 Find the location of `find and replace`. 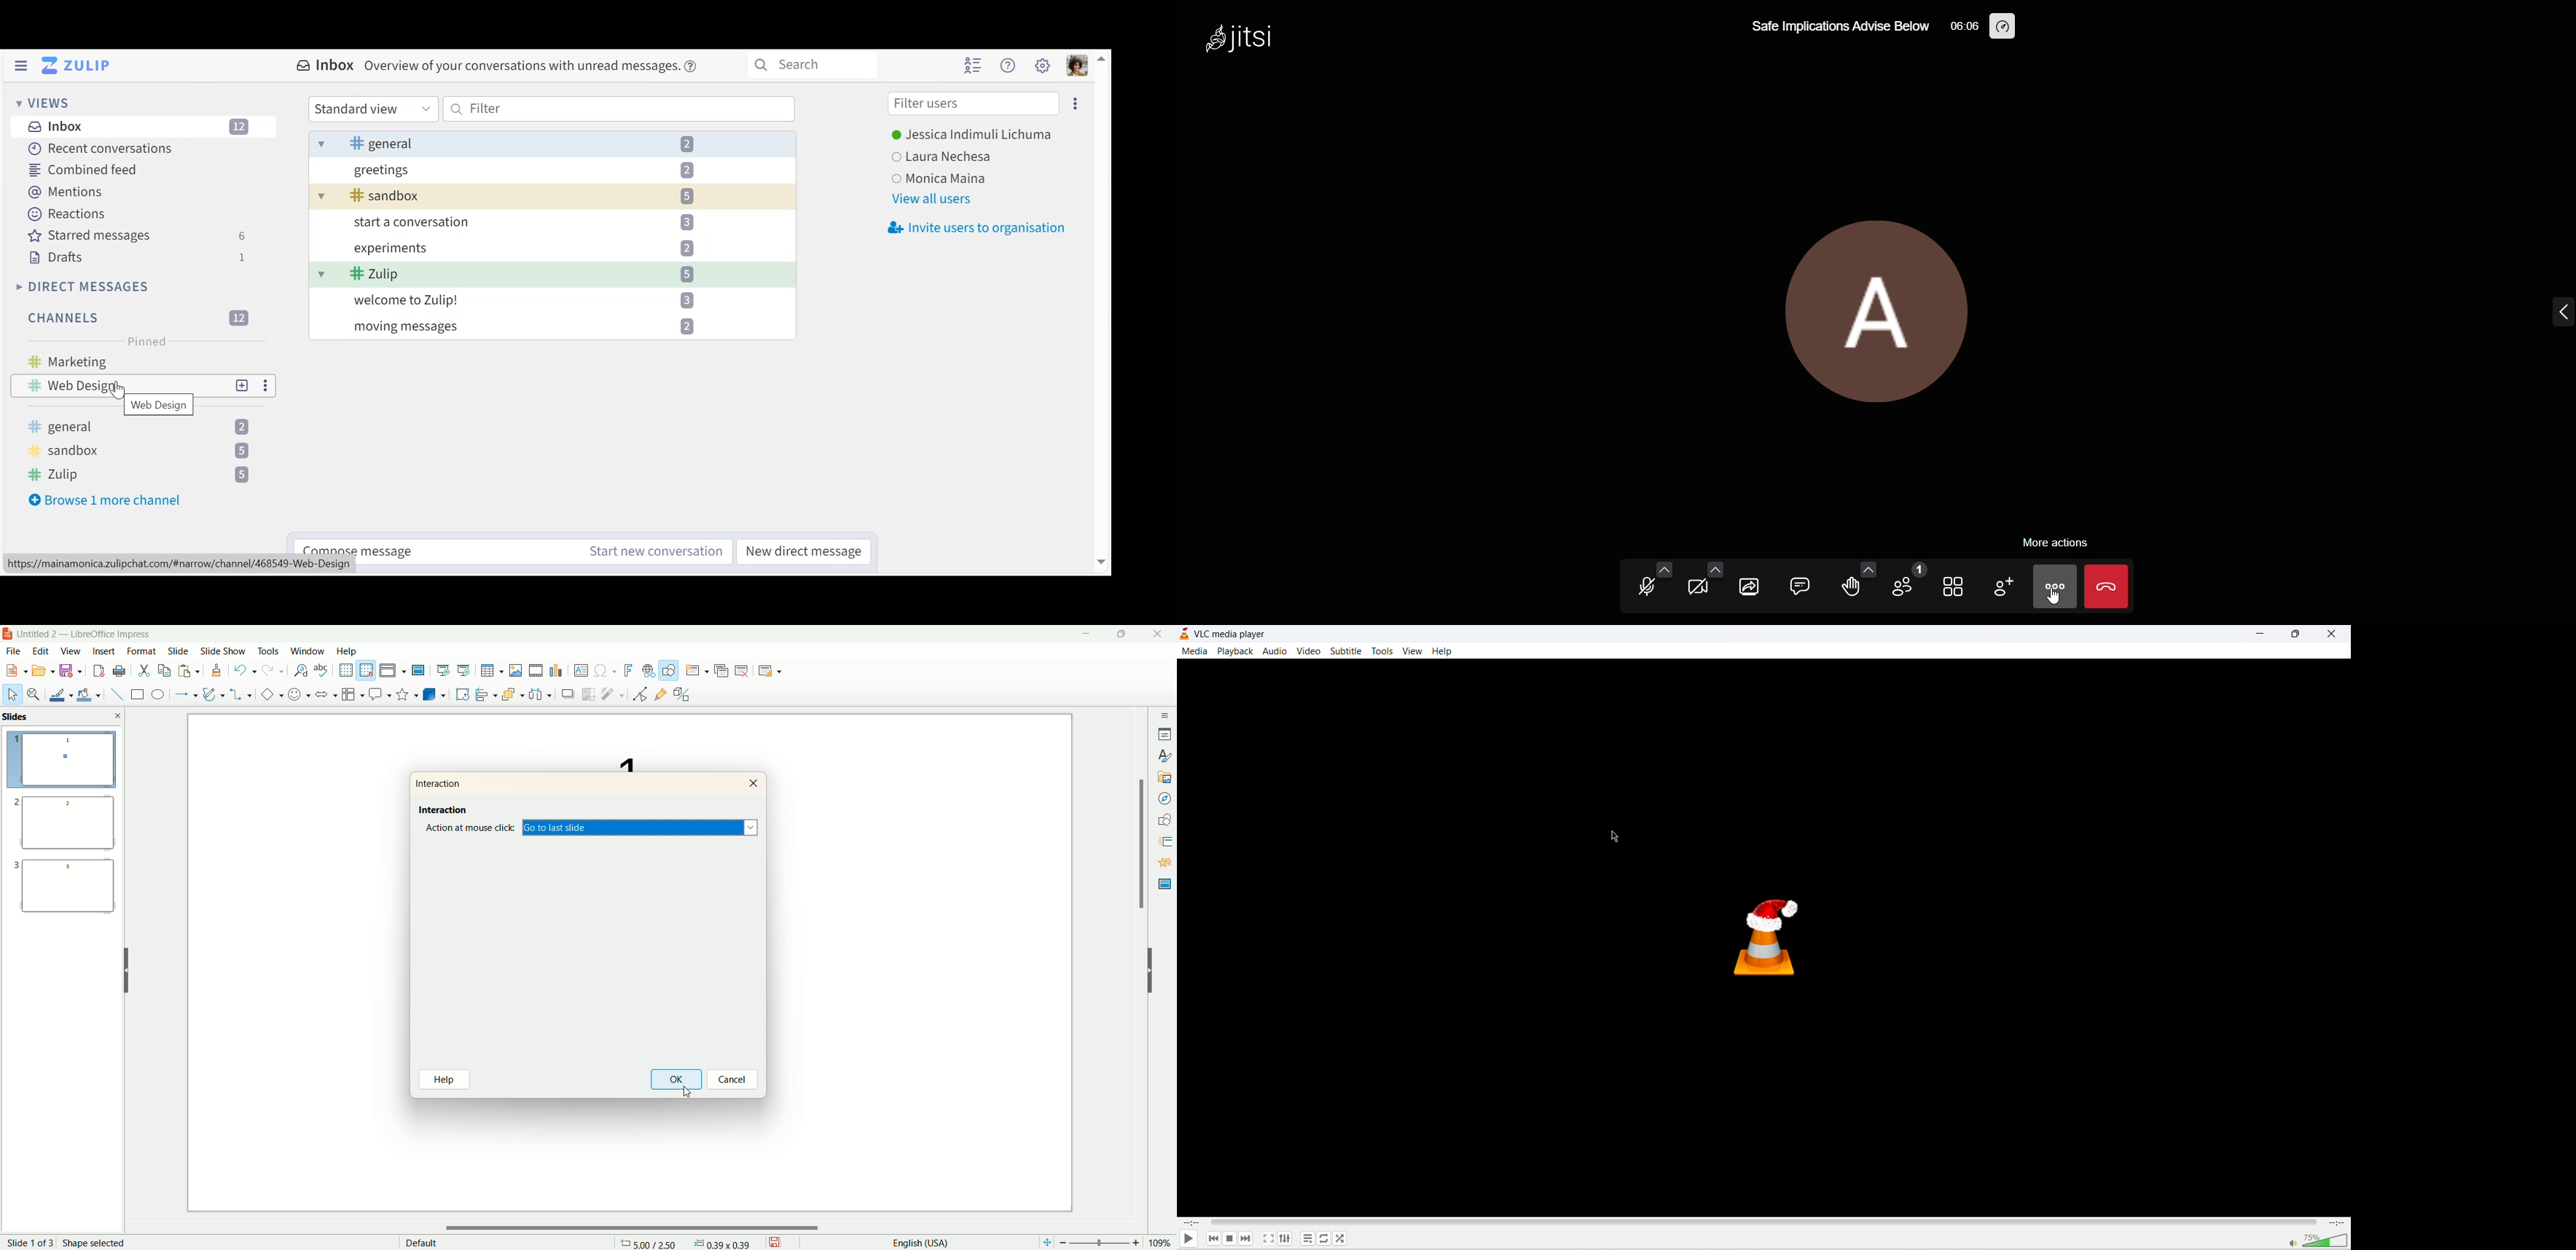

find and replace is located at coordinates (299, 672).